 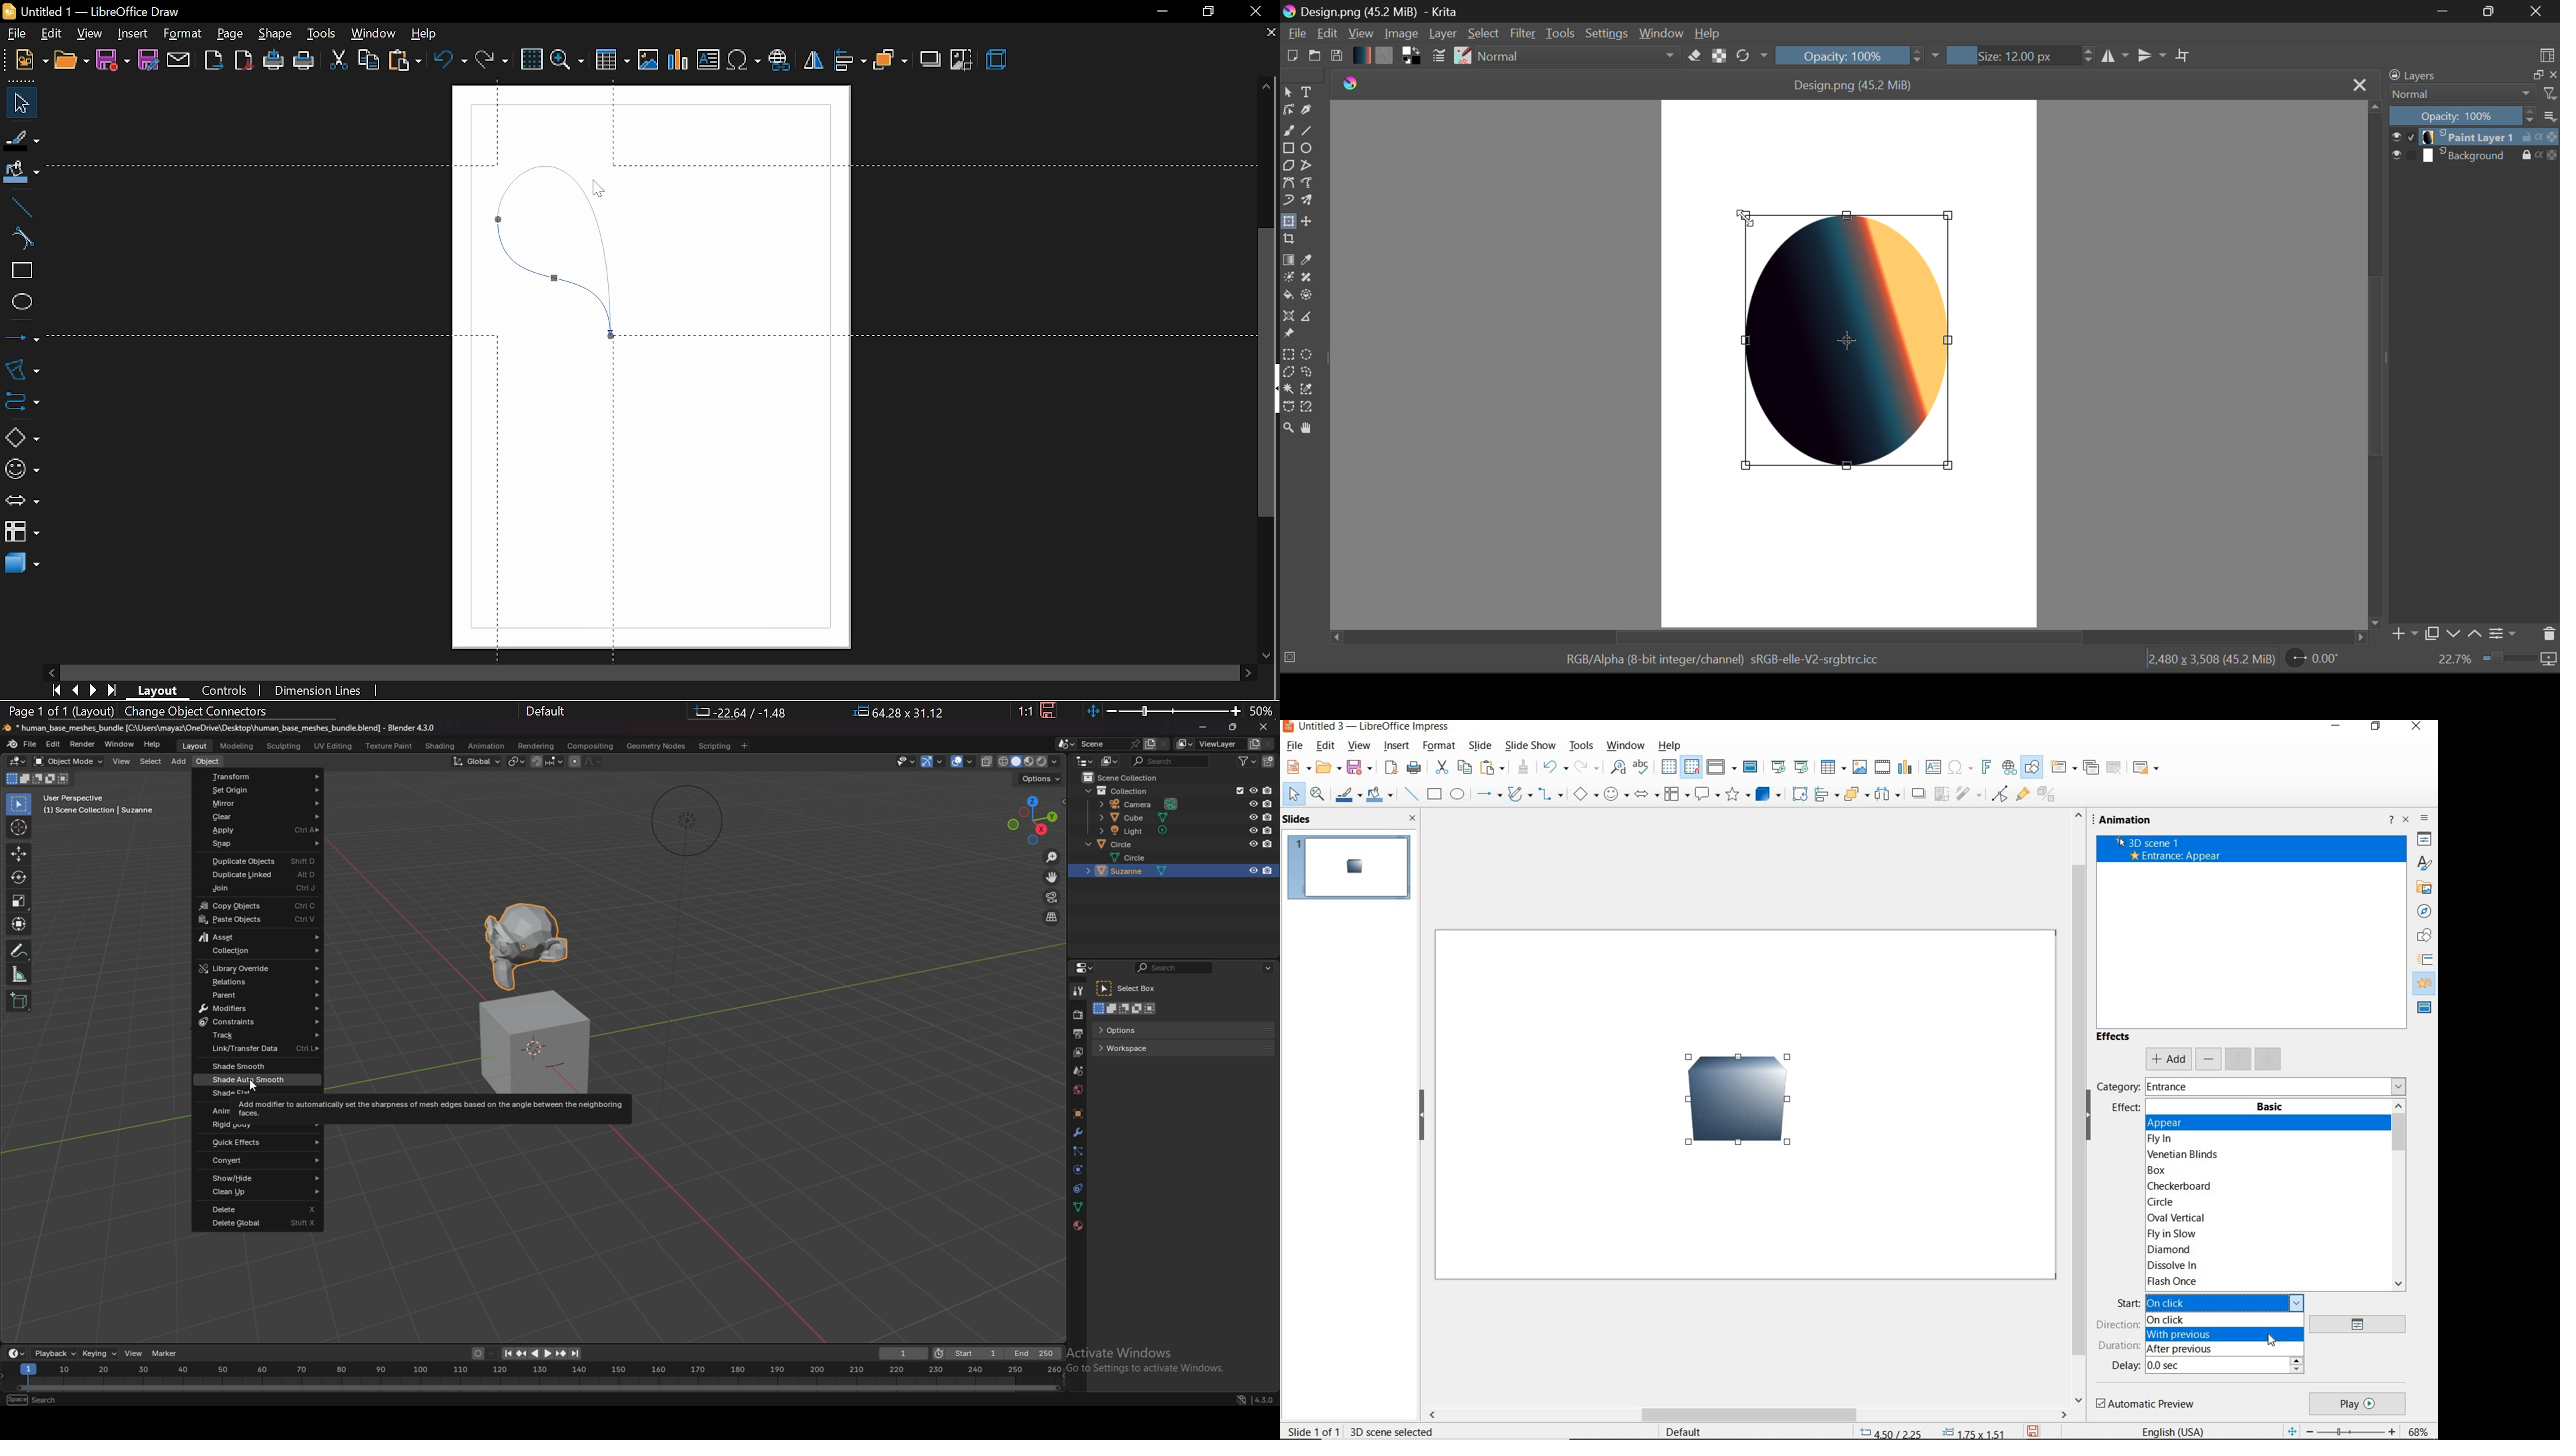 I want to click on annotate, so click(x=21, y=951).